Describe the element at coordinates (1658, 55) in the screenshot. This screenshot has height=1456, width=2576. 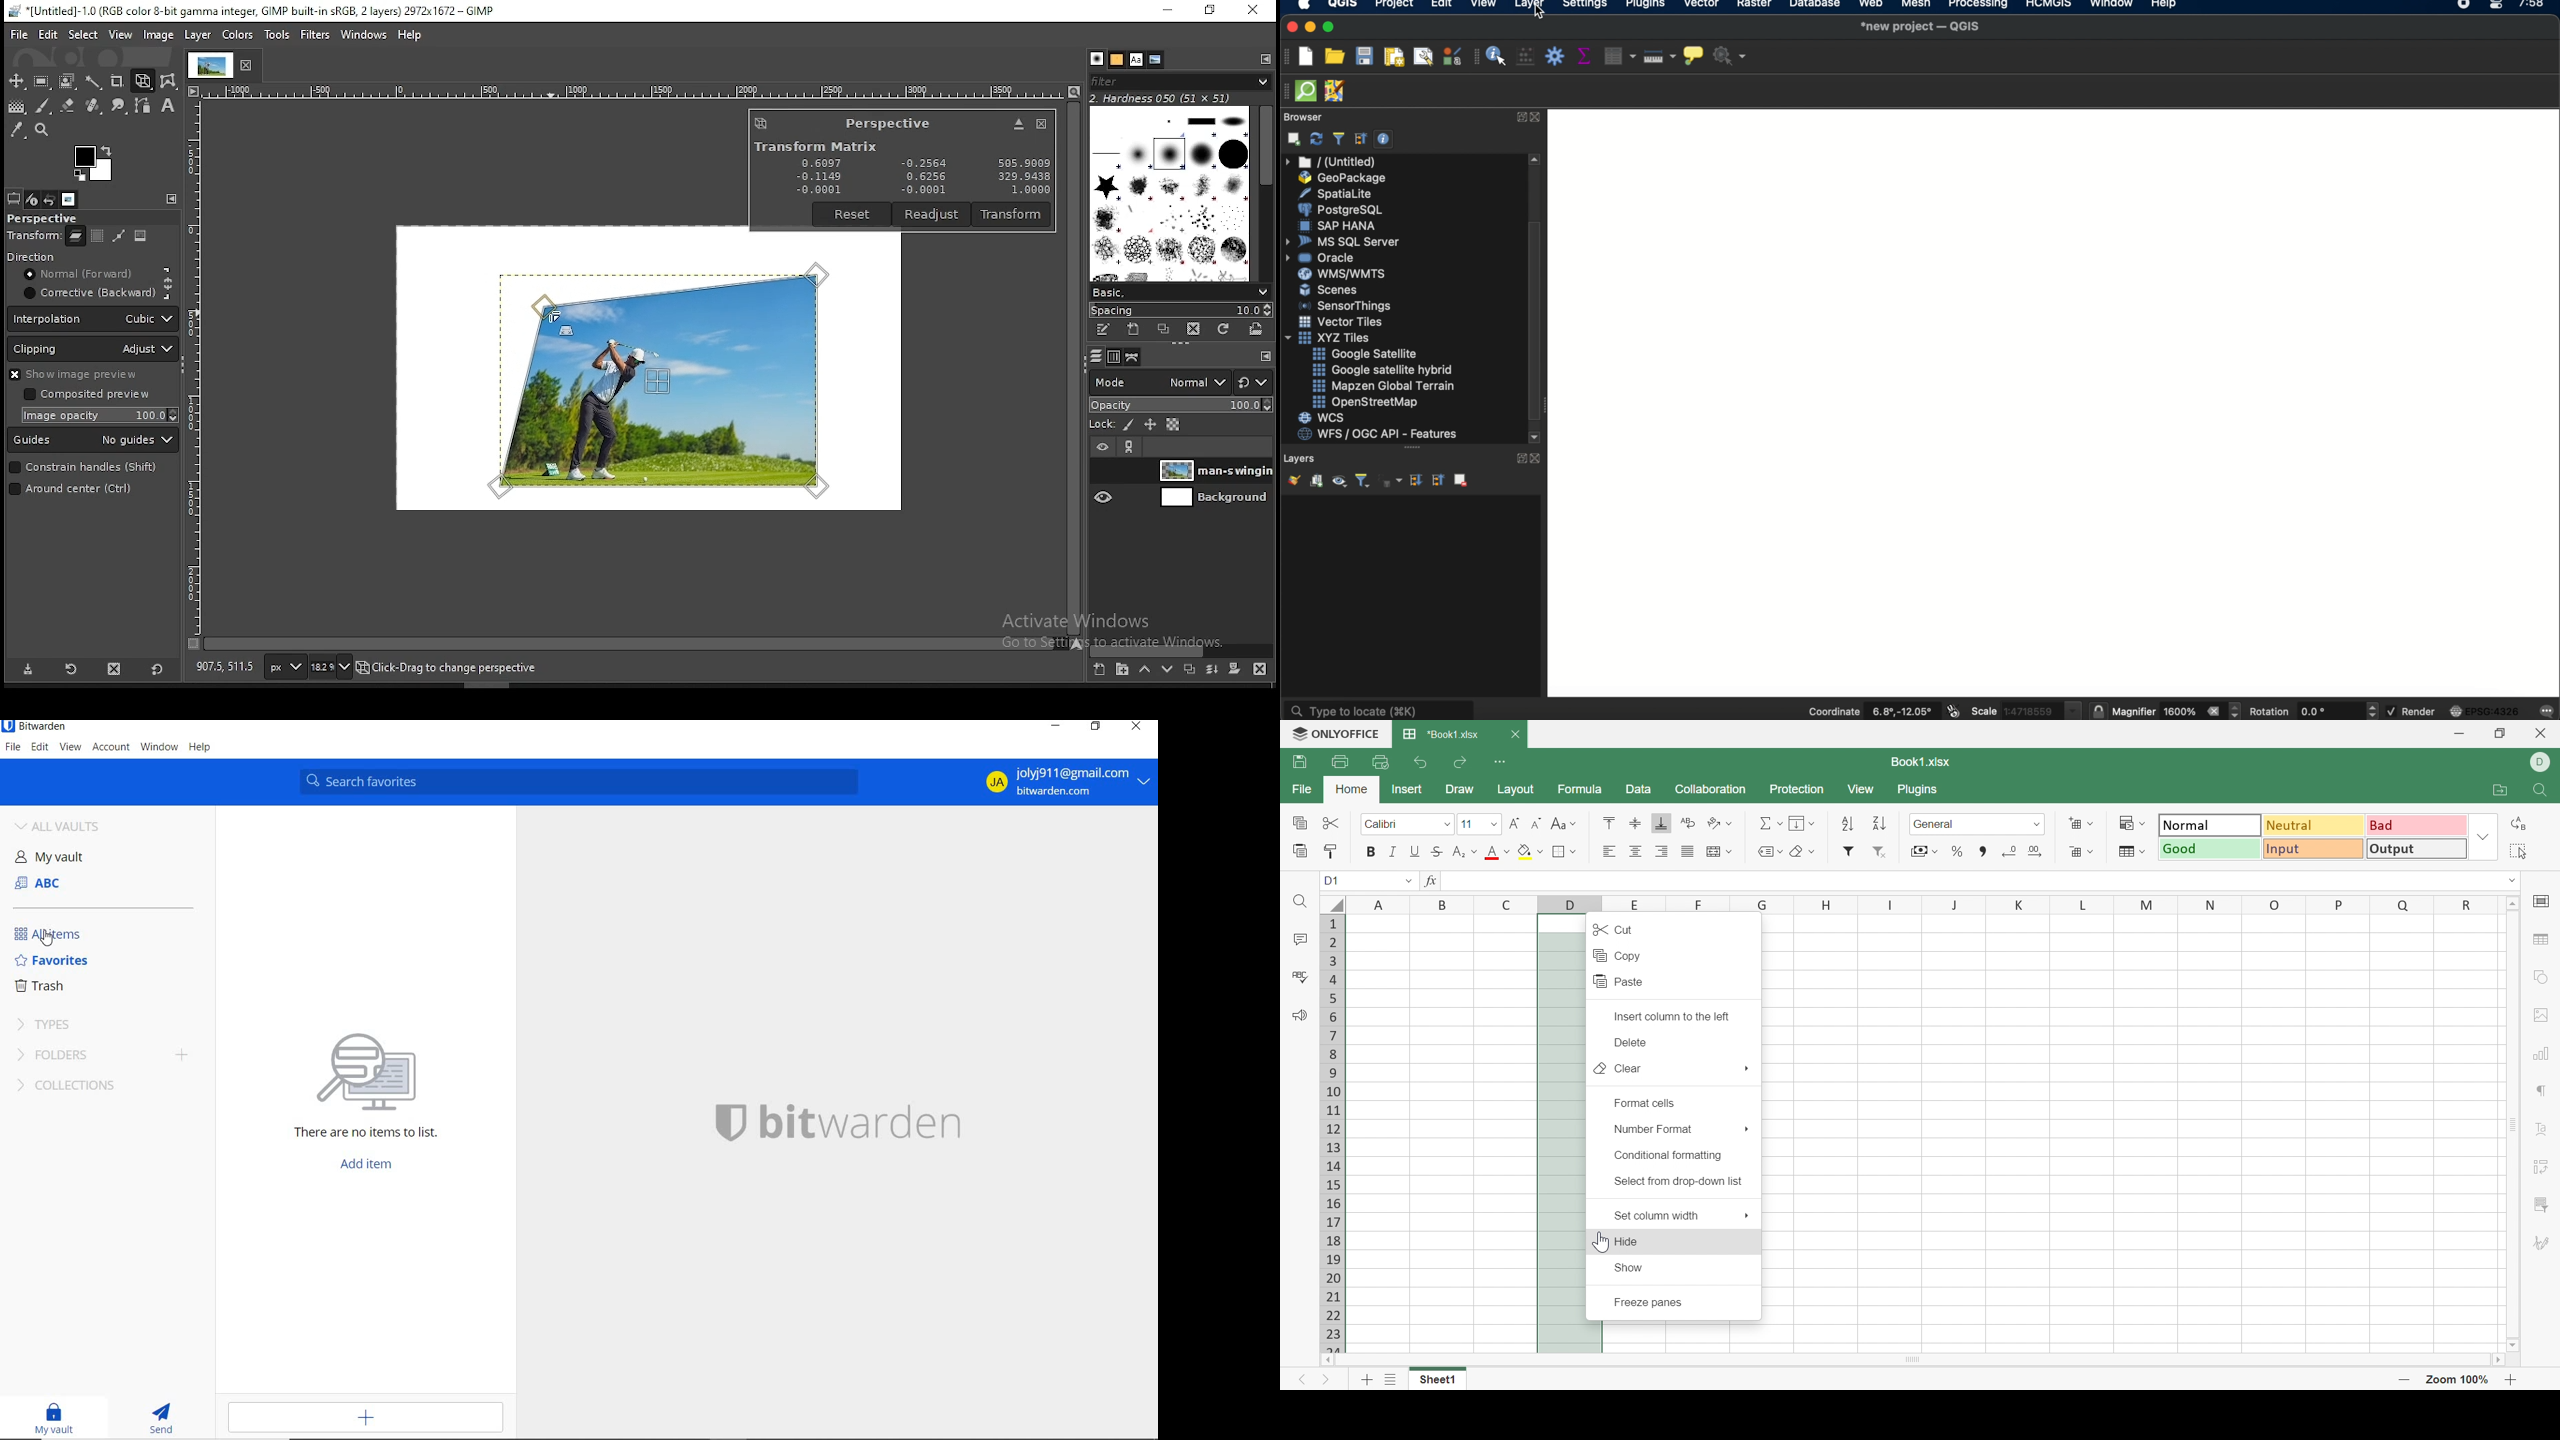
I see `measure` at that location.